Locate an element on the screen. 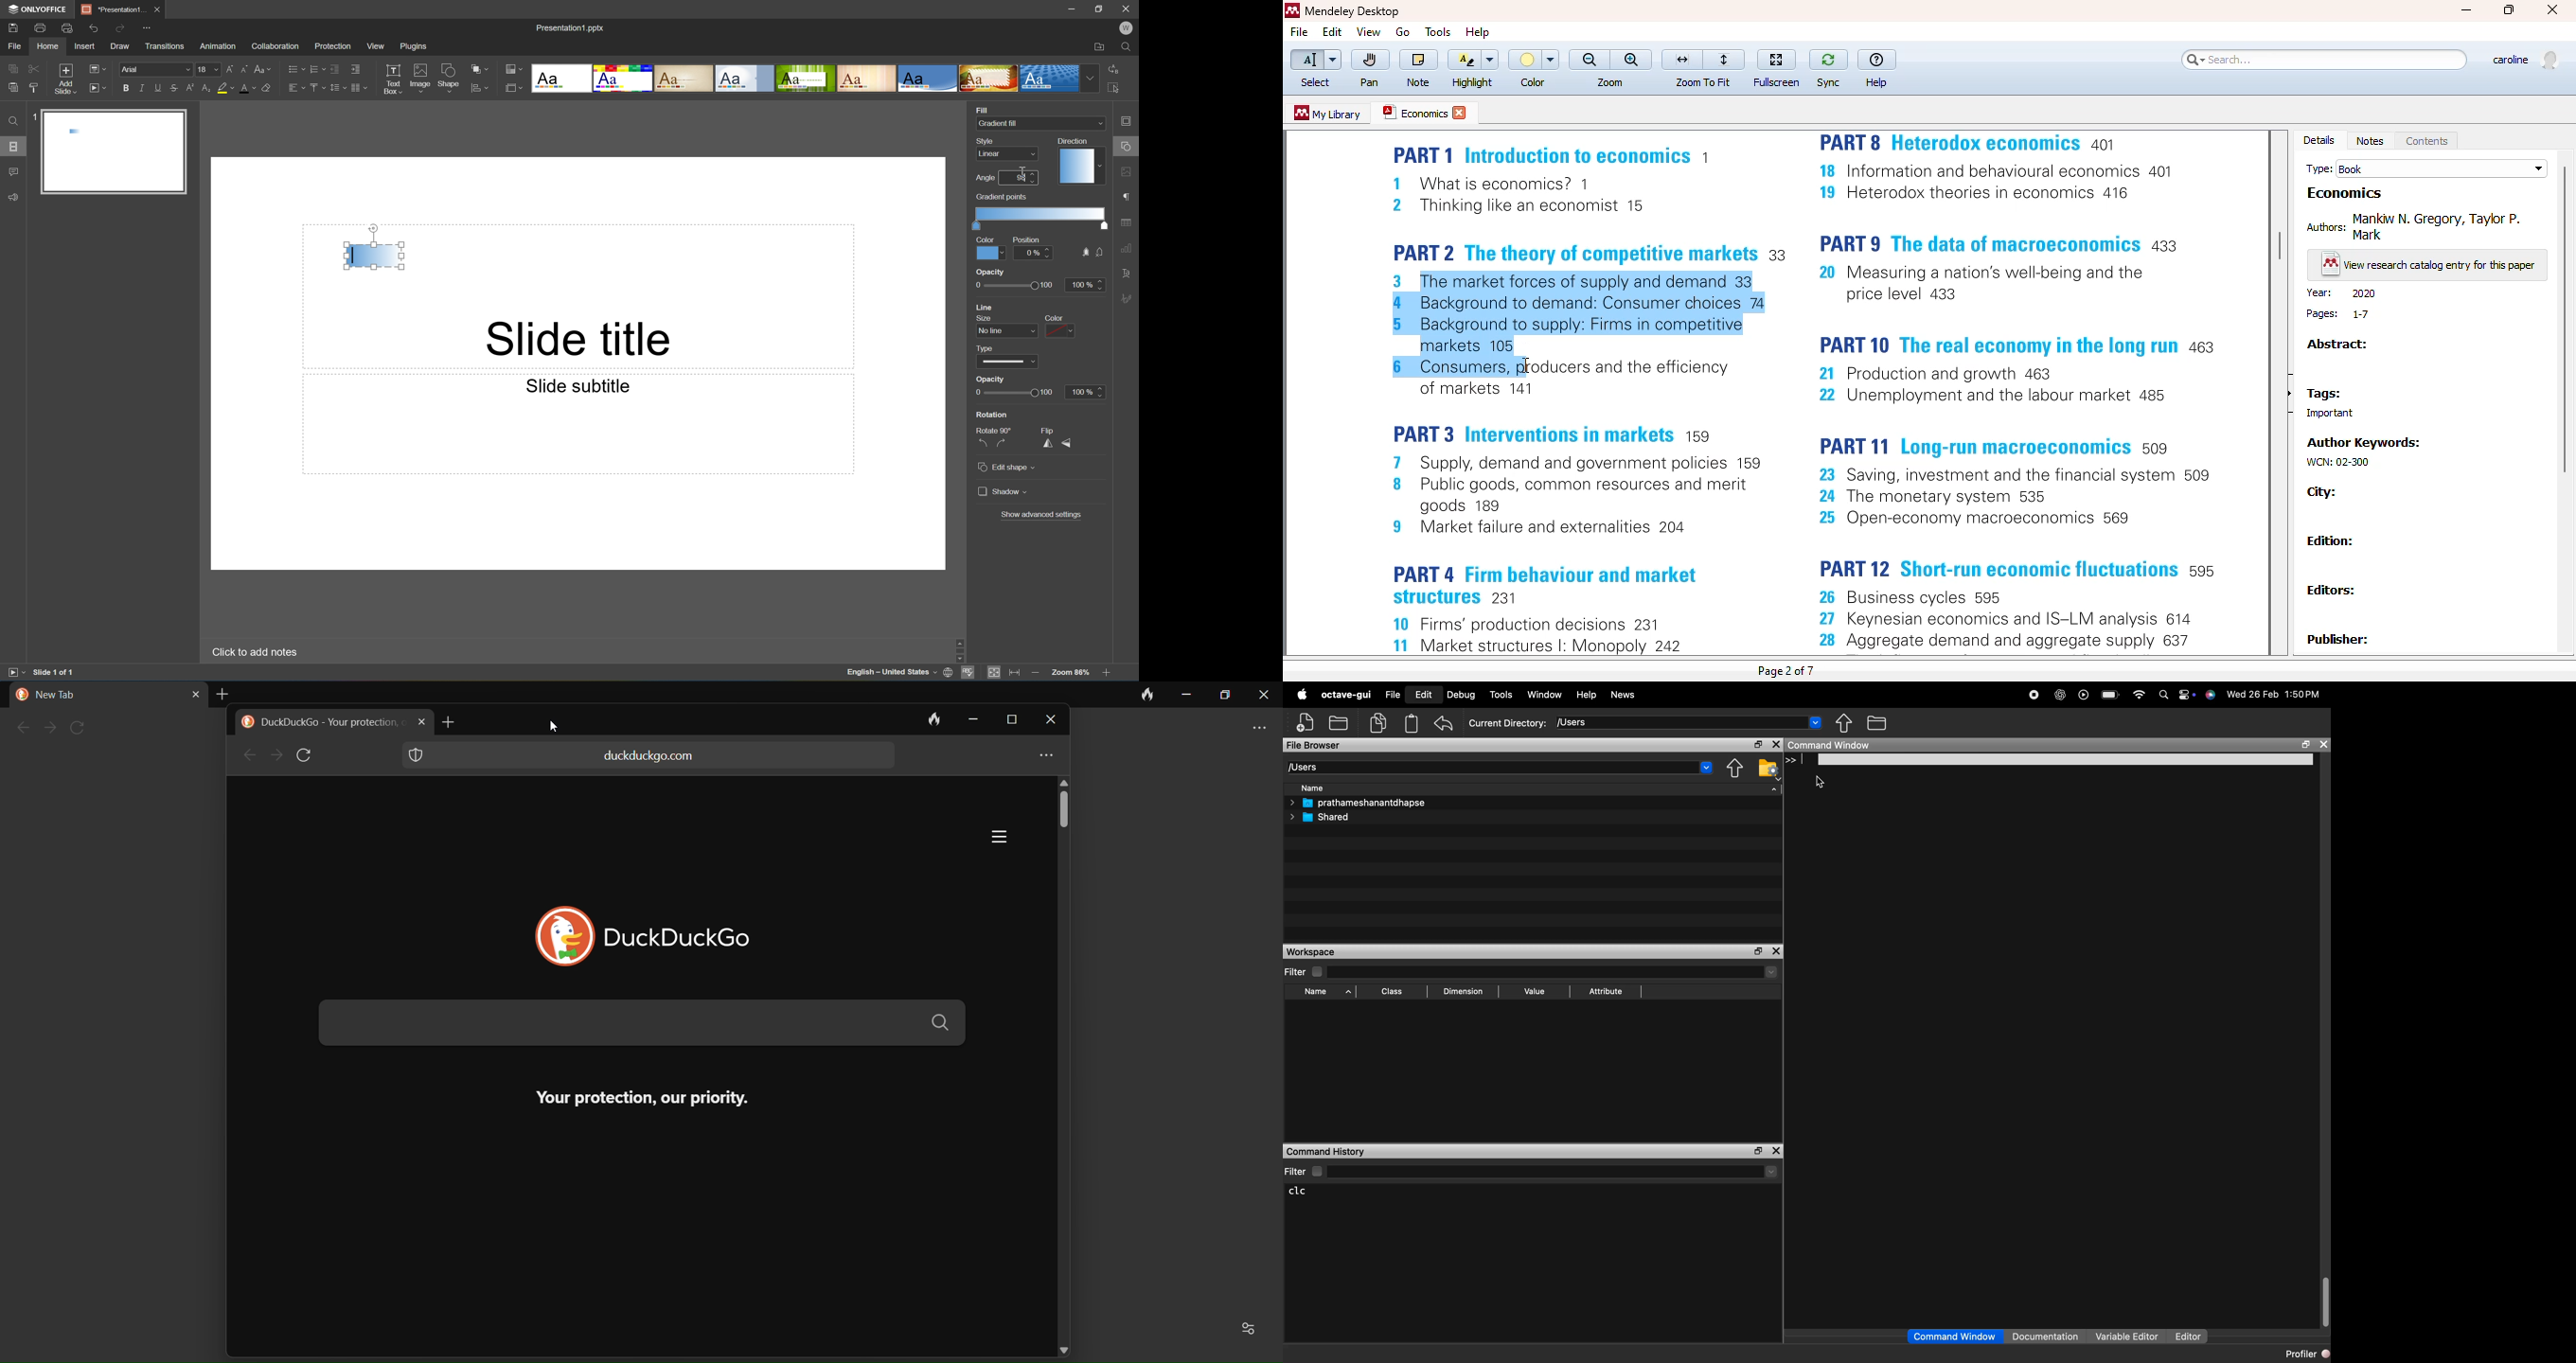  mendeley desktop is located at coordinates (1353, 11).